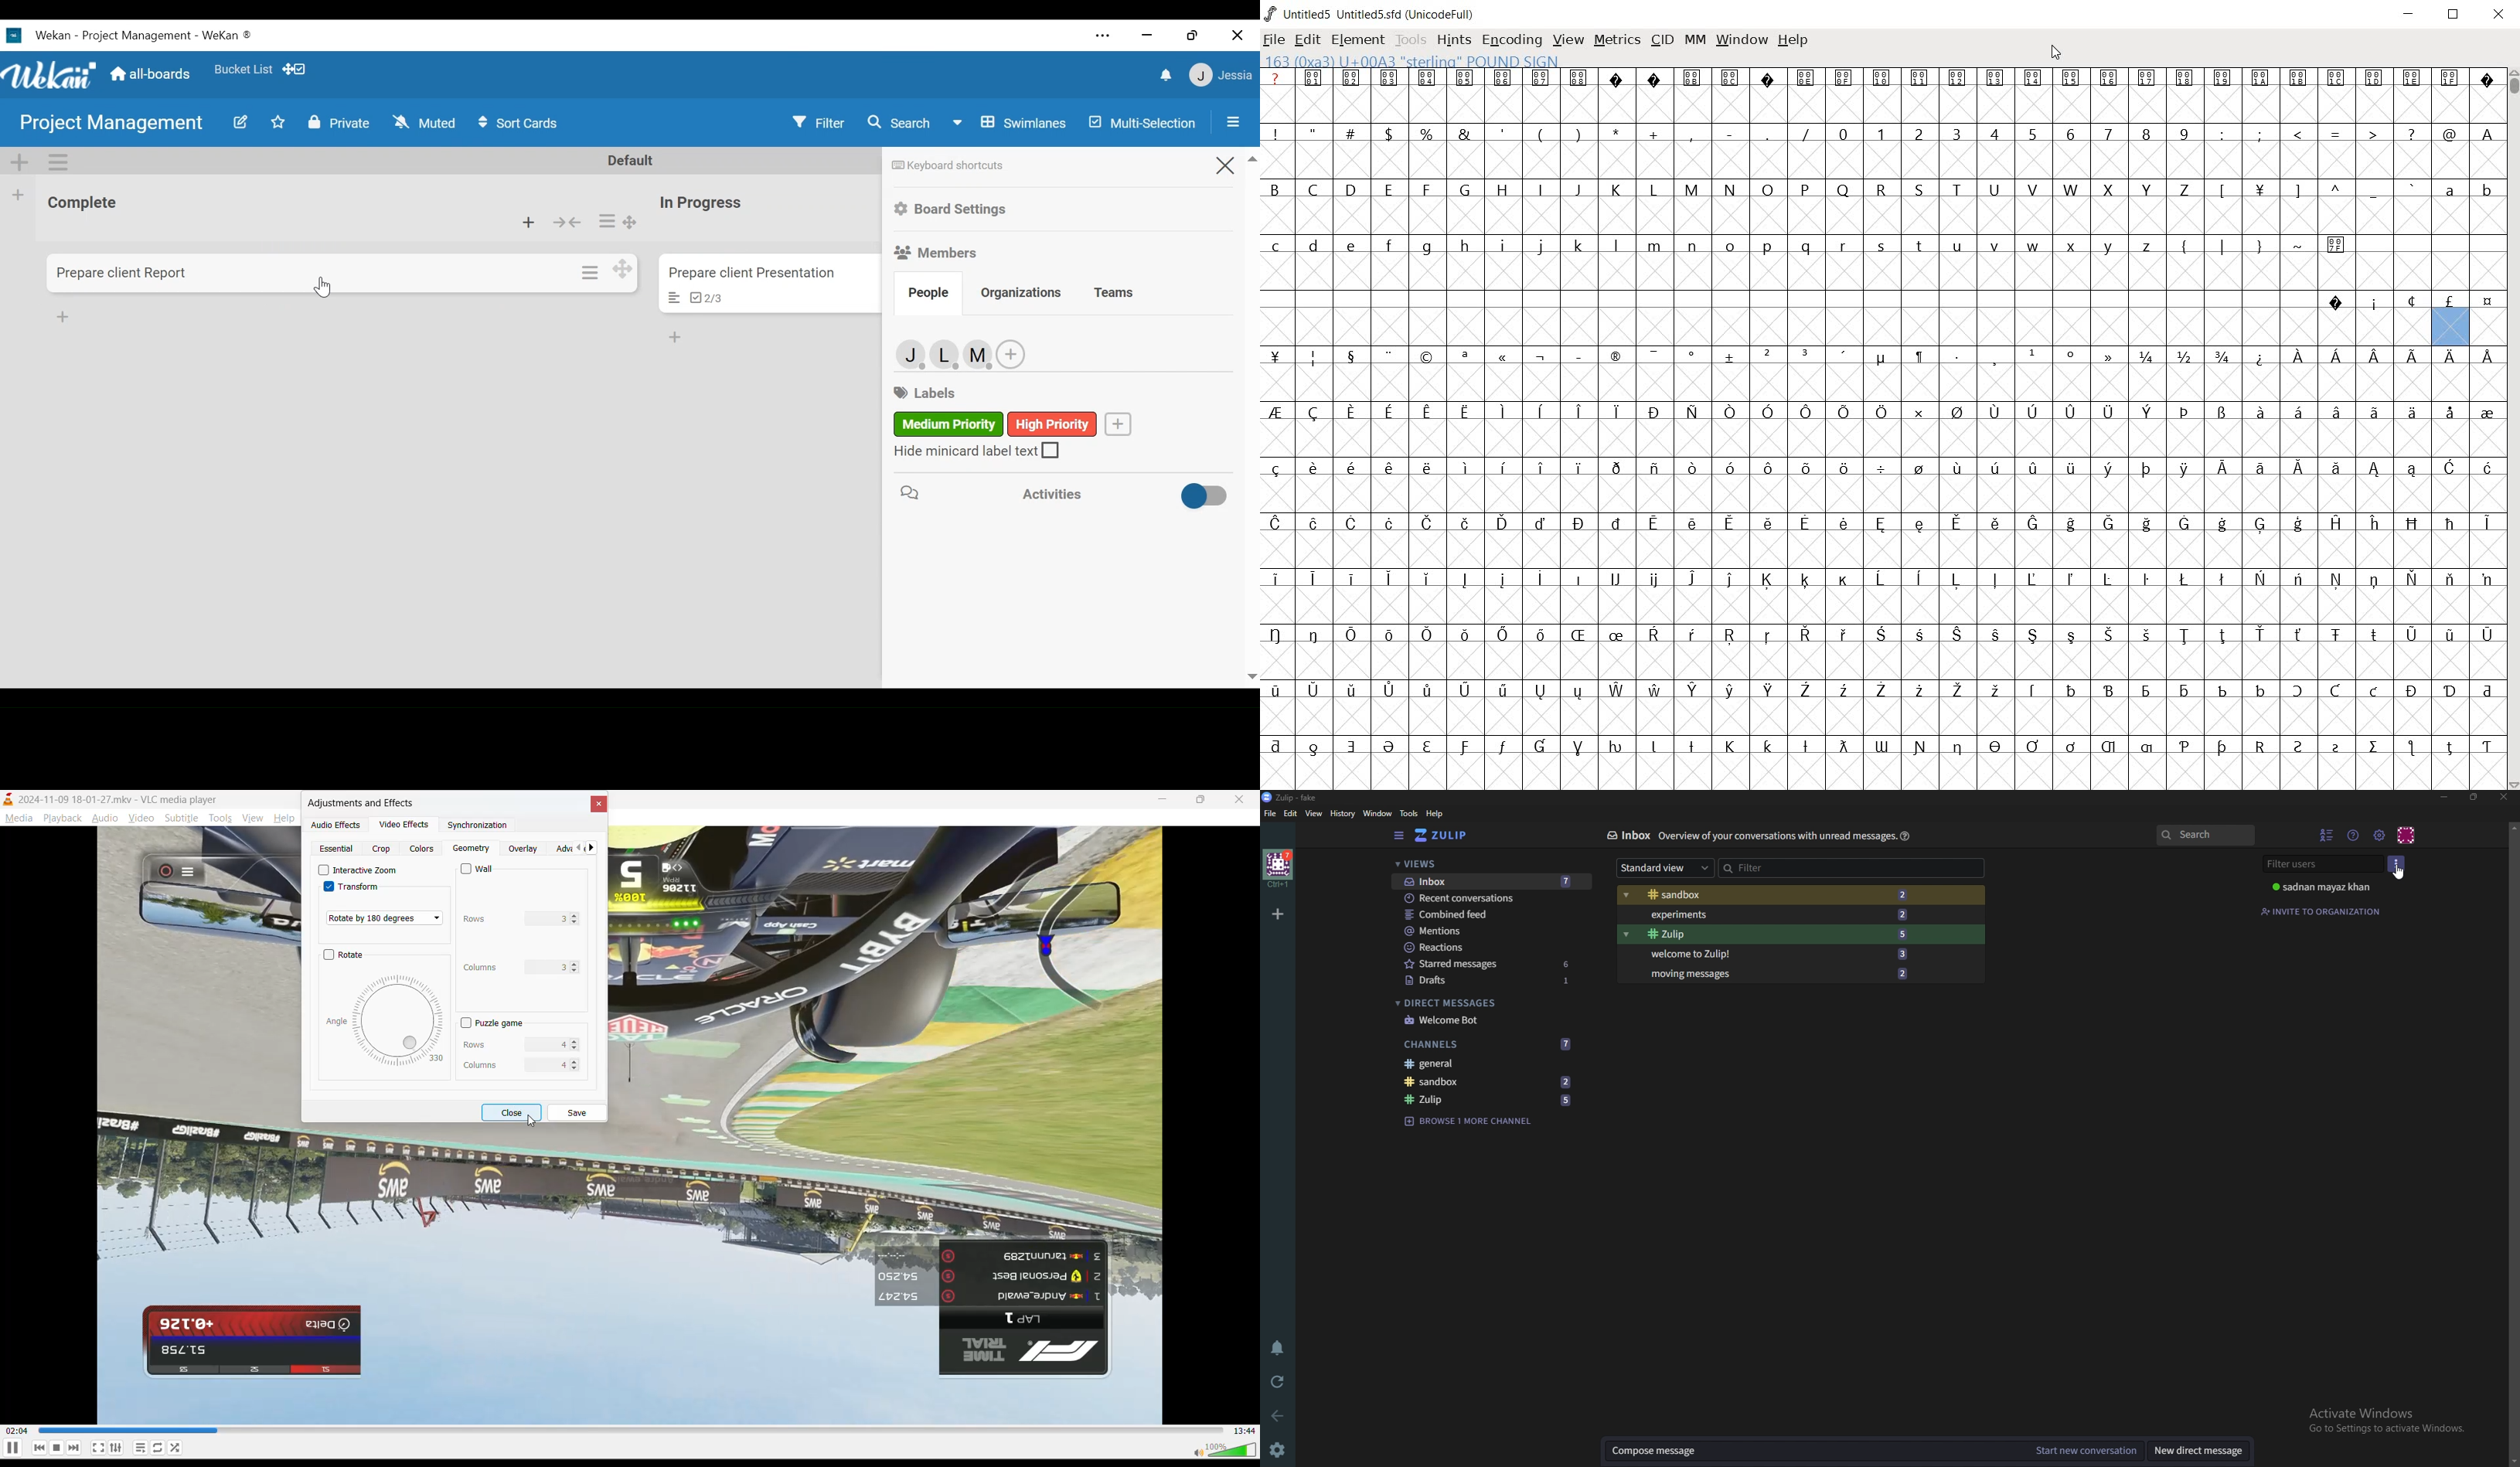  I want to click on VIEW, so click(1568, 39).